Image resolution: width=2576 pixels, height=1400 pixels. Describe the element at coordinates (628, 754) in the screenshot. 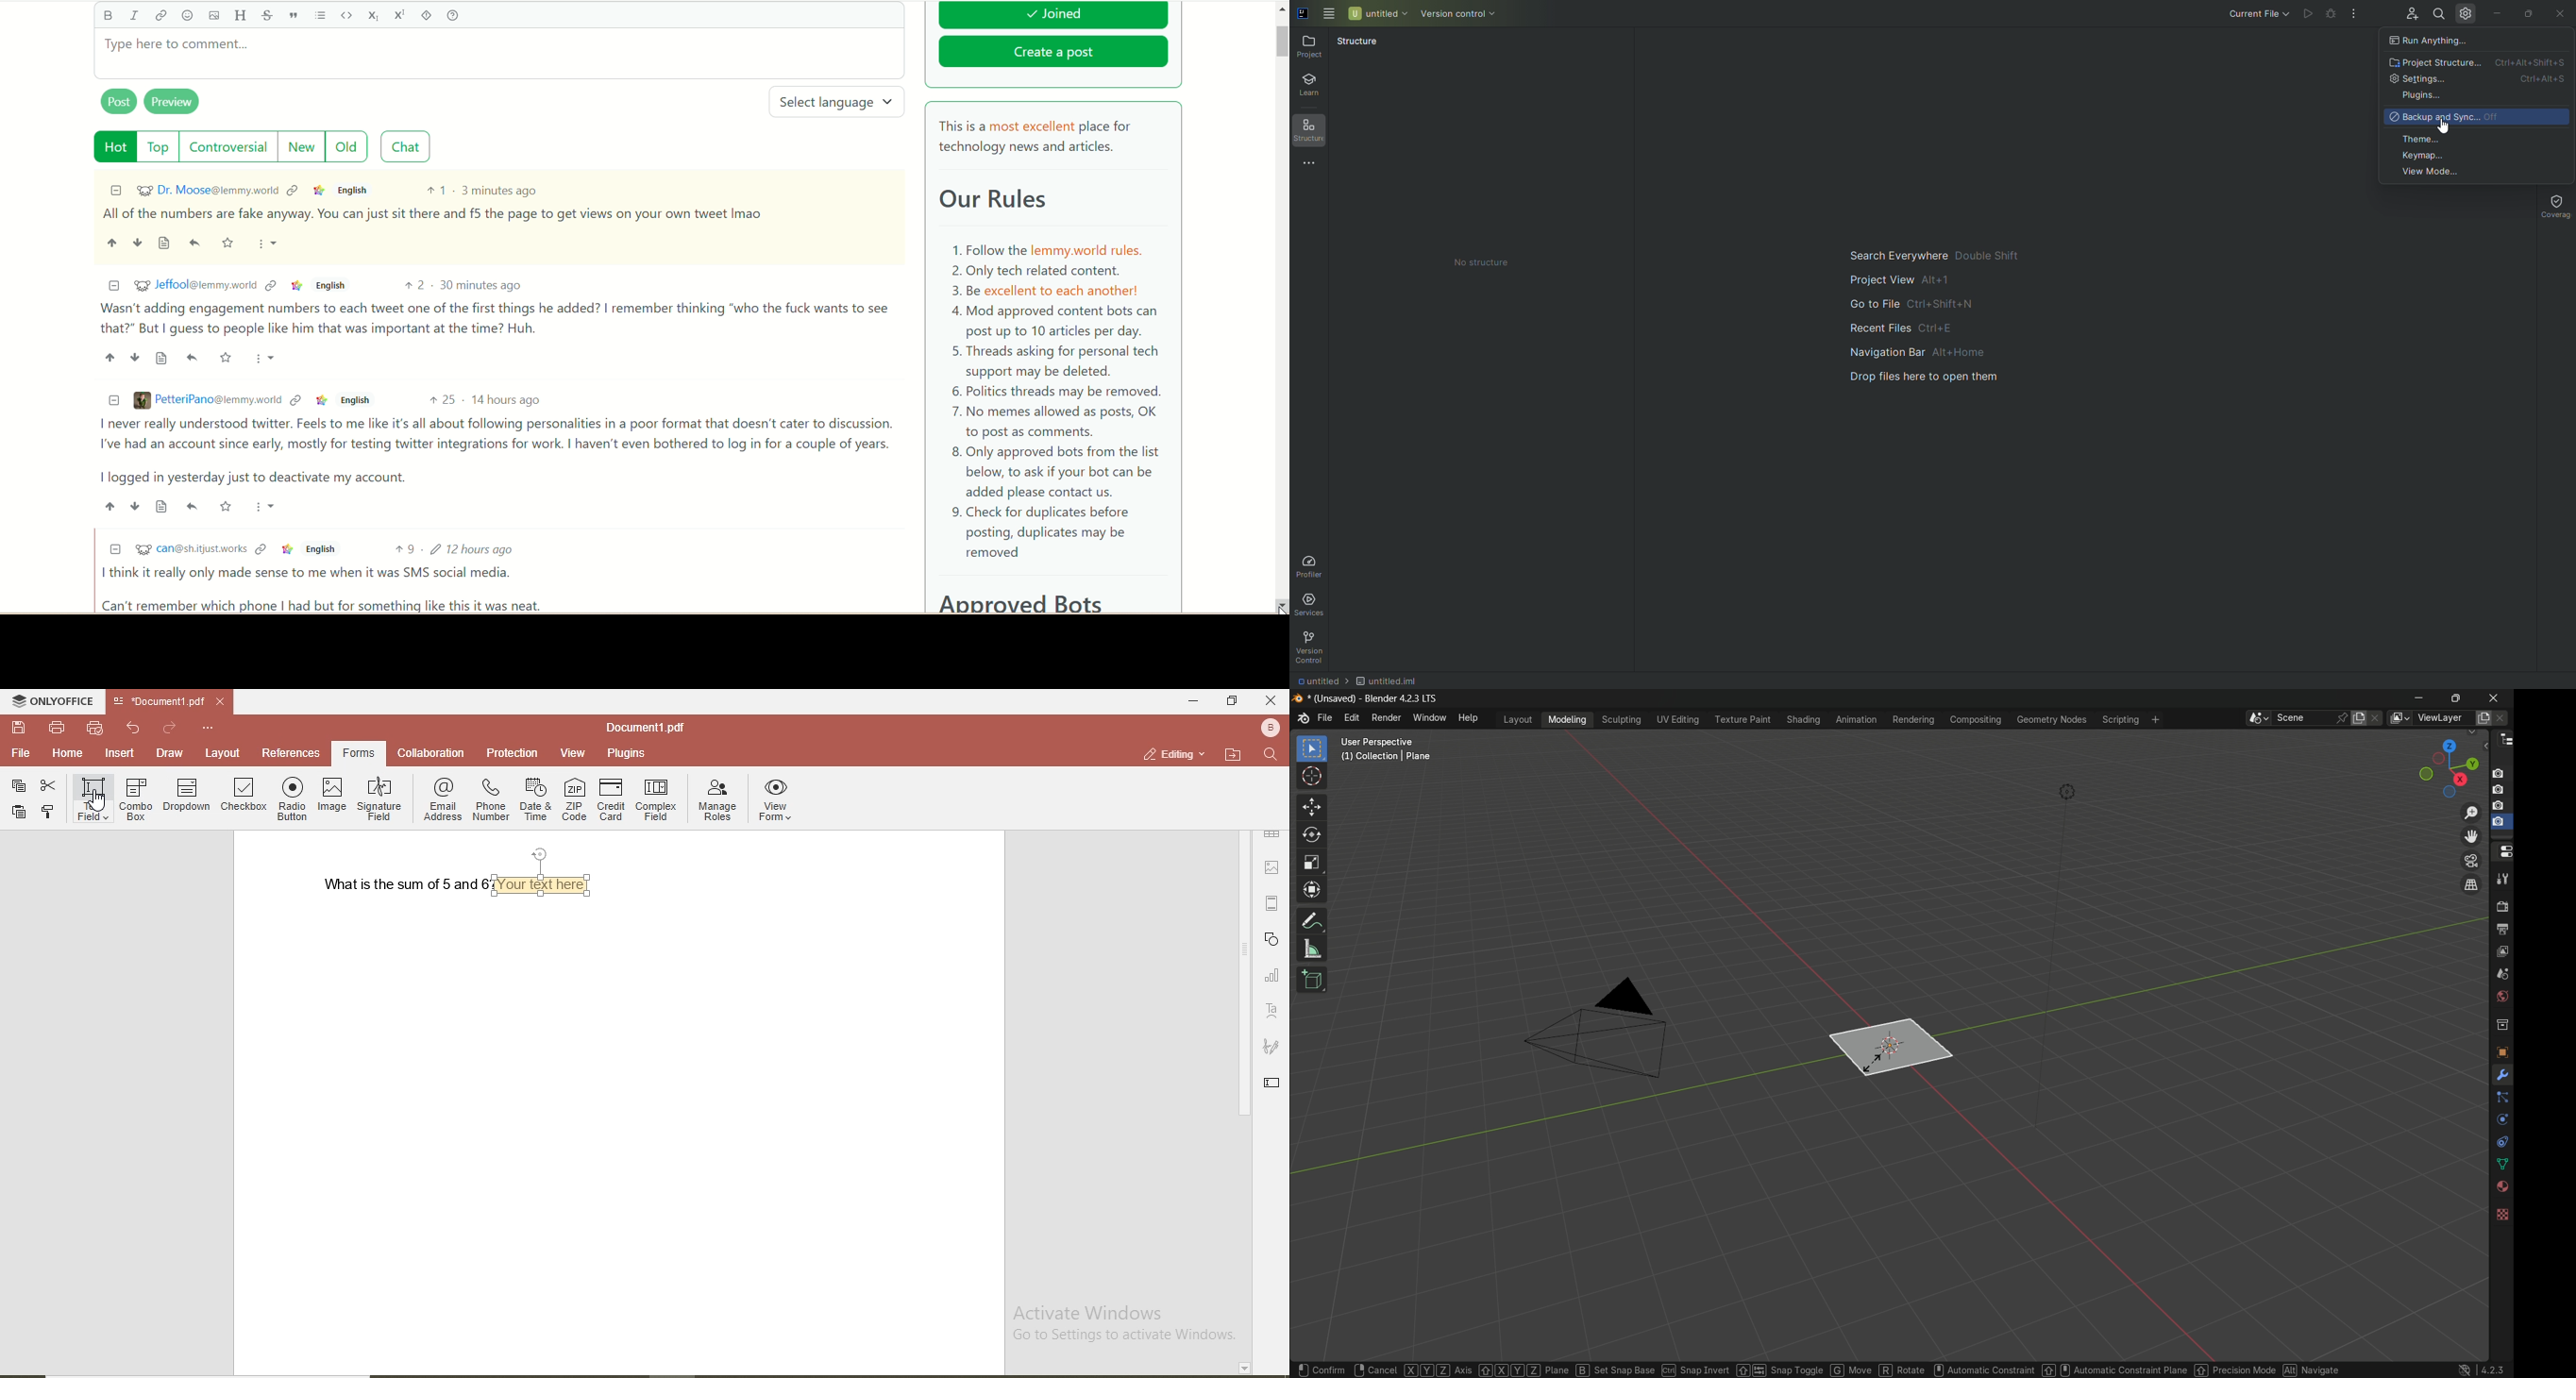

I see `plugins` at that location.